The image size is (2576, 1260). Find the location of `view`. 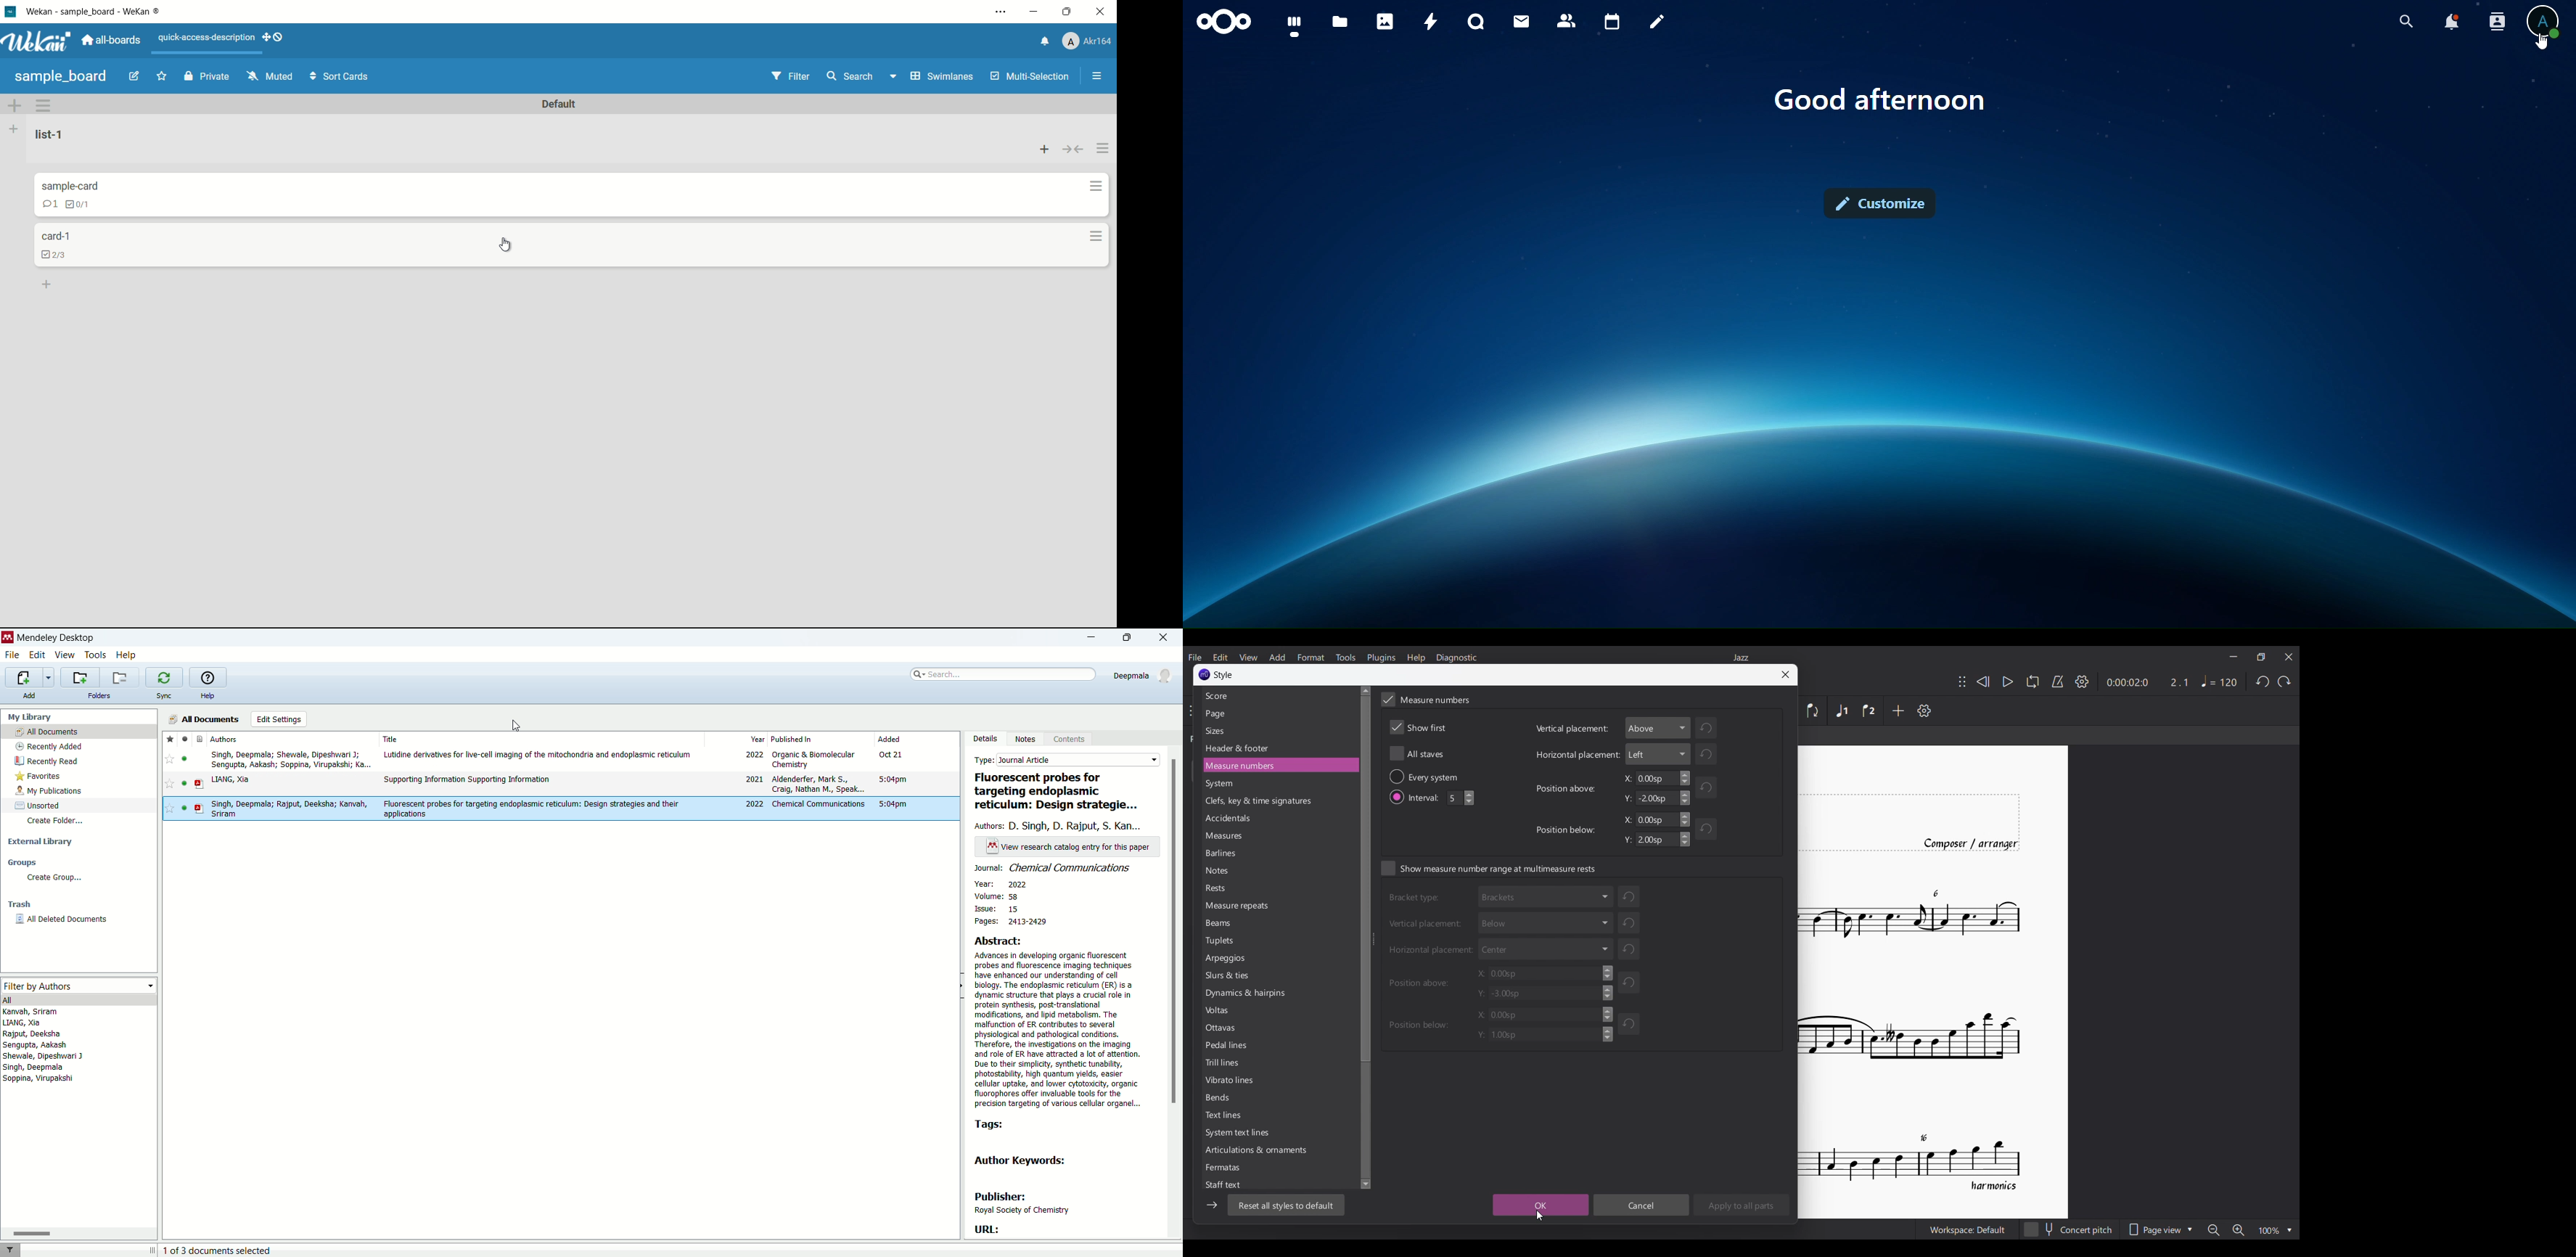

view is located at coordinates (66, 654).